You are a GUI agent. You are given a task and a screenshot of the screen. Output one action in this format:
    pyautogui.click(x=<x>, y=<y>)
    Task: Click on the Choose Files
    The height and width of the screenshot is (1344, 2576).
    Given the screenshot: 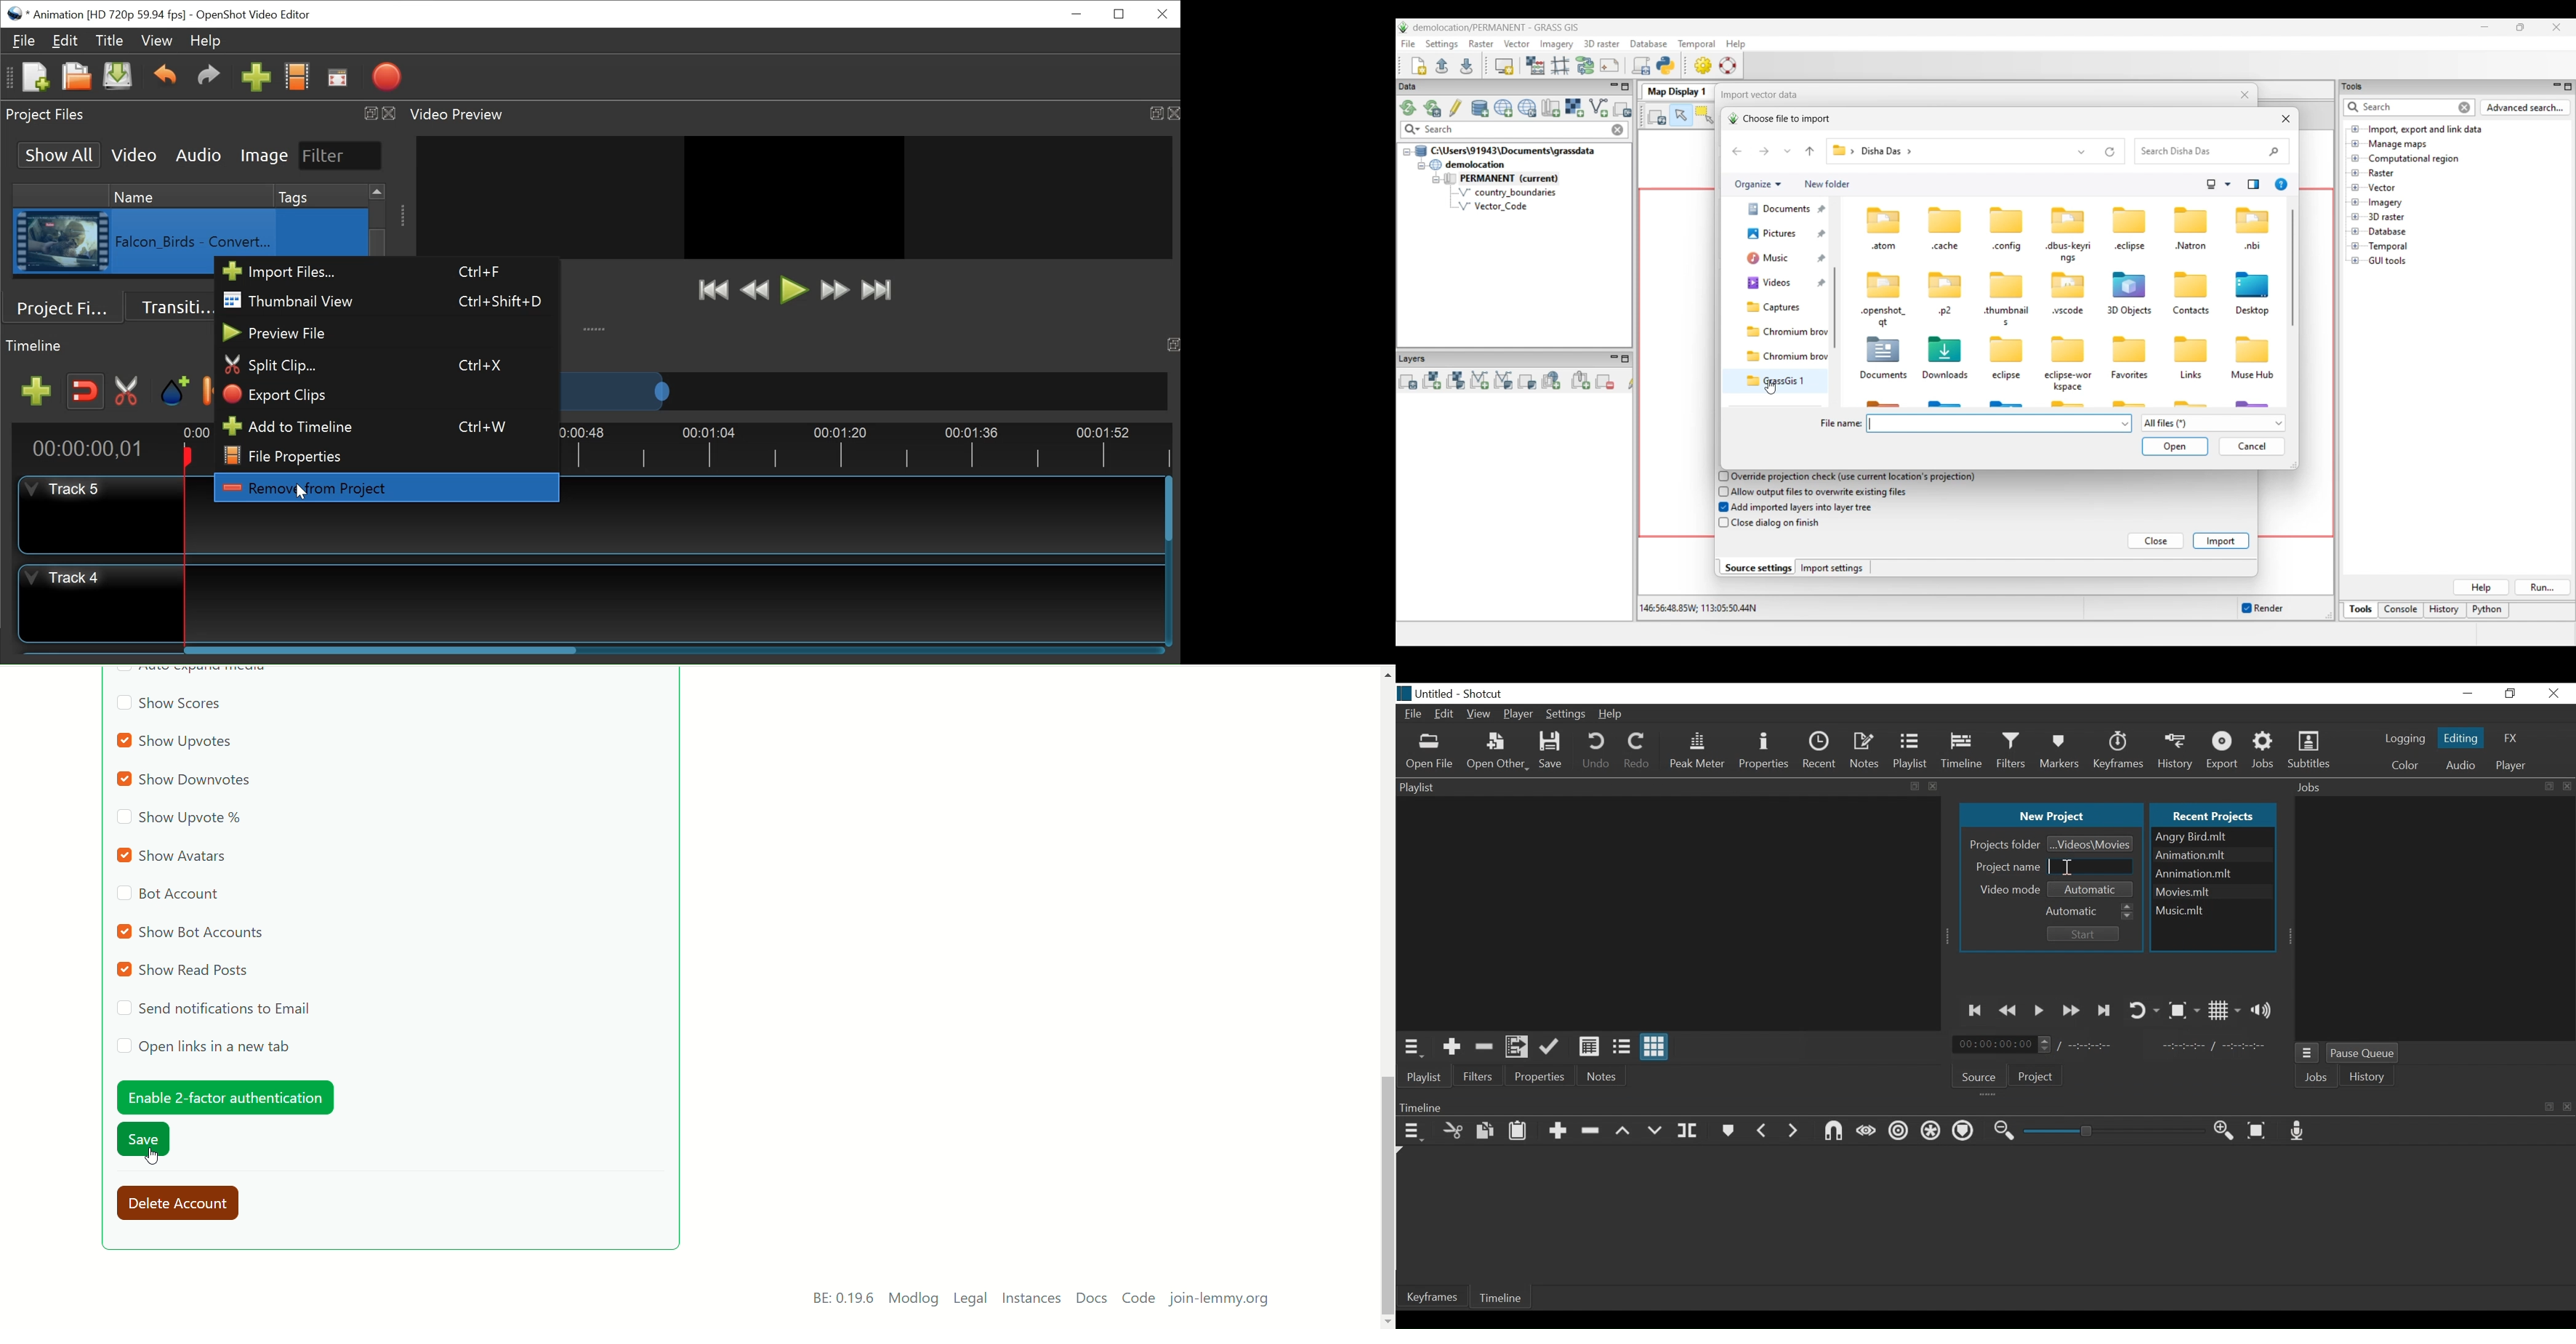 What is the action you would take?
    pyautogui.click(x=298, y=78)
    